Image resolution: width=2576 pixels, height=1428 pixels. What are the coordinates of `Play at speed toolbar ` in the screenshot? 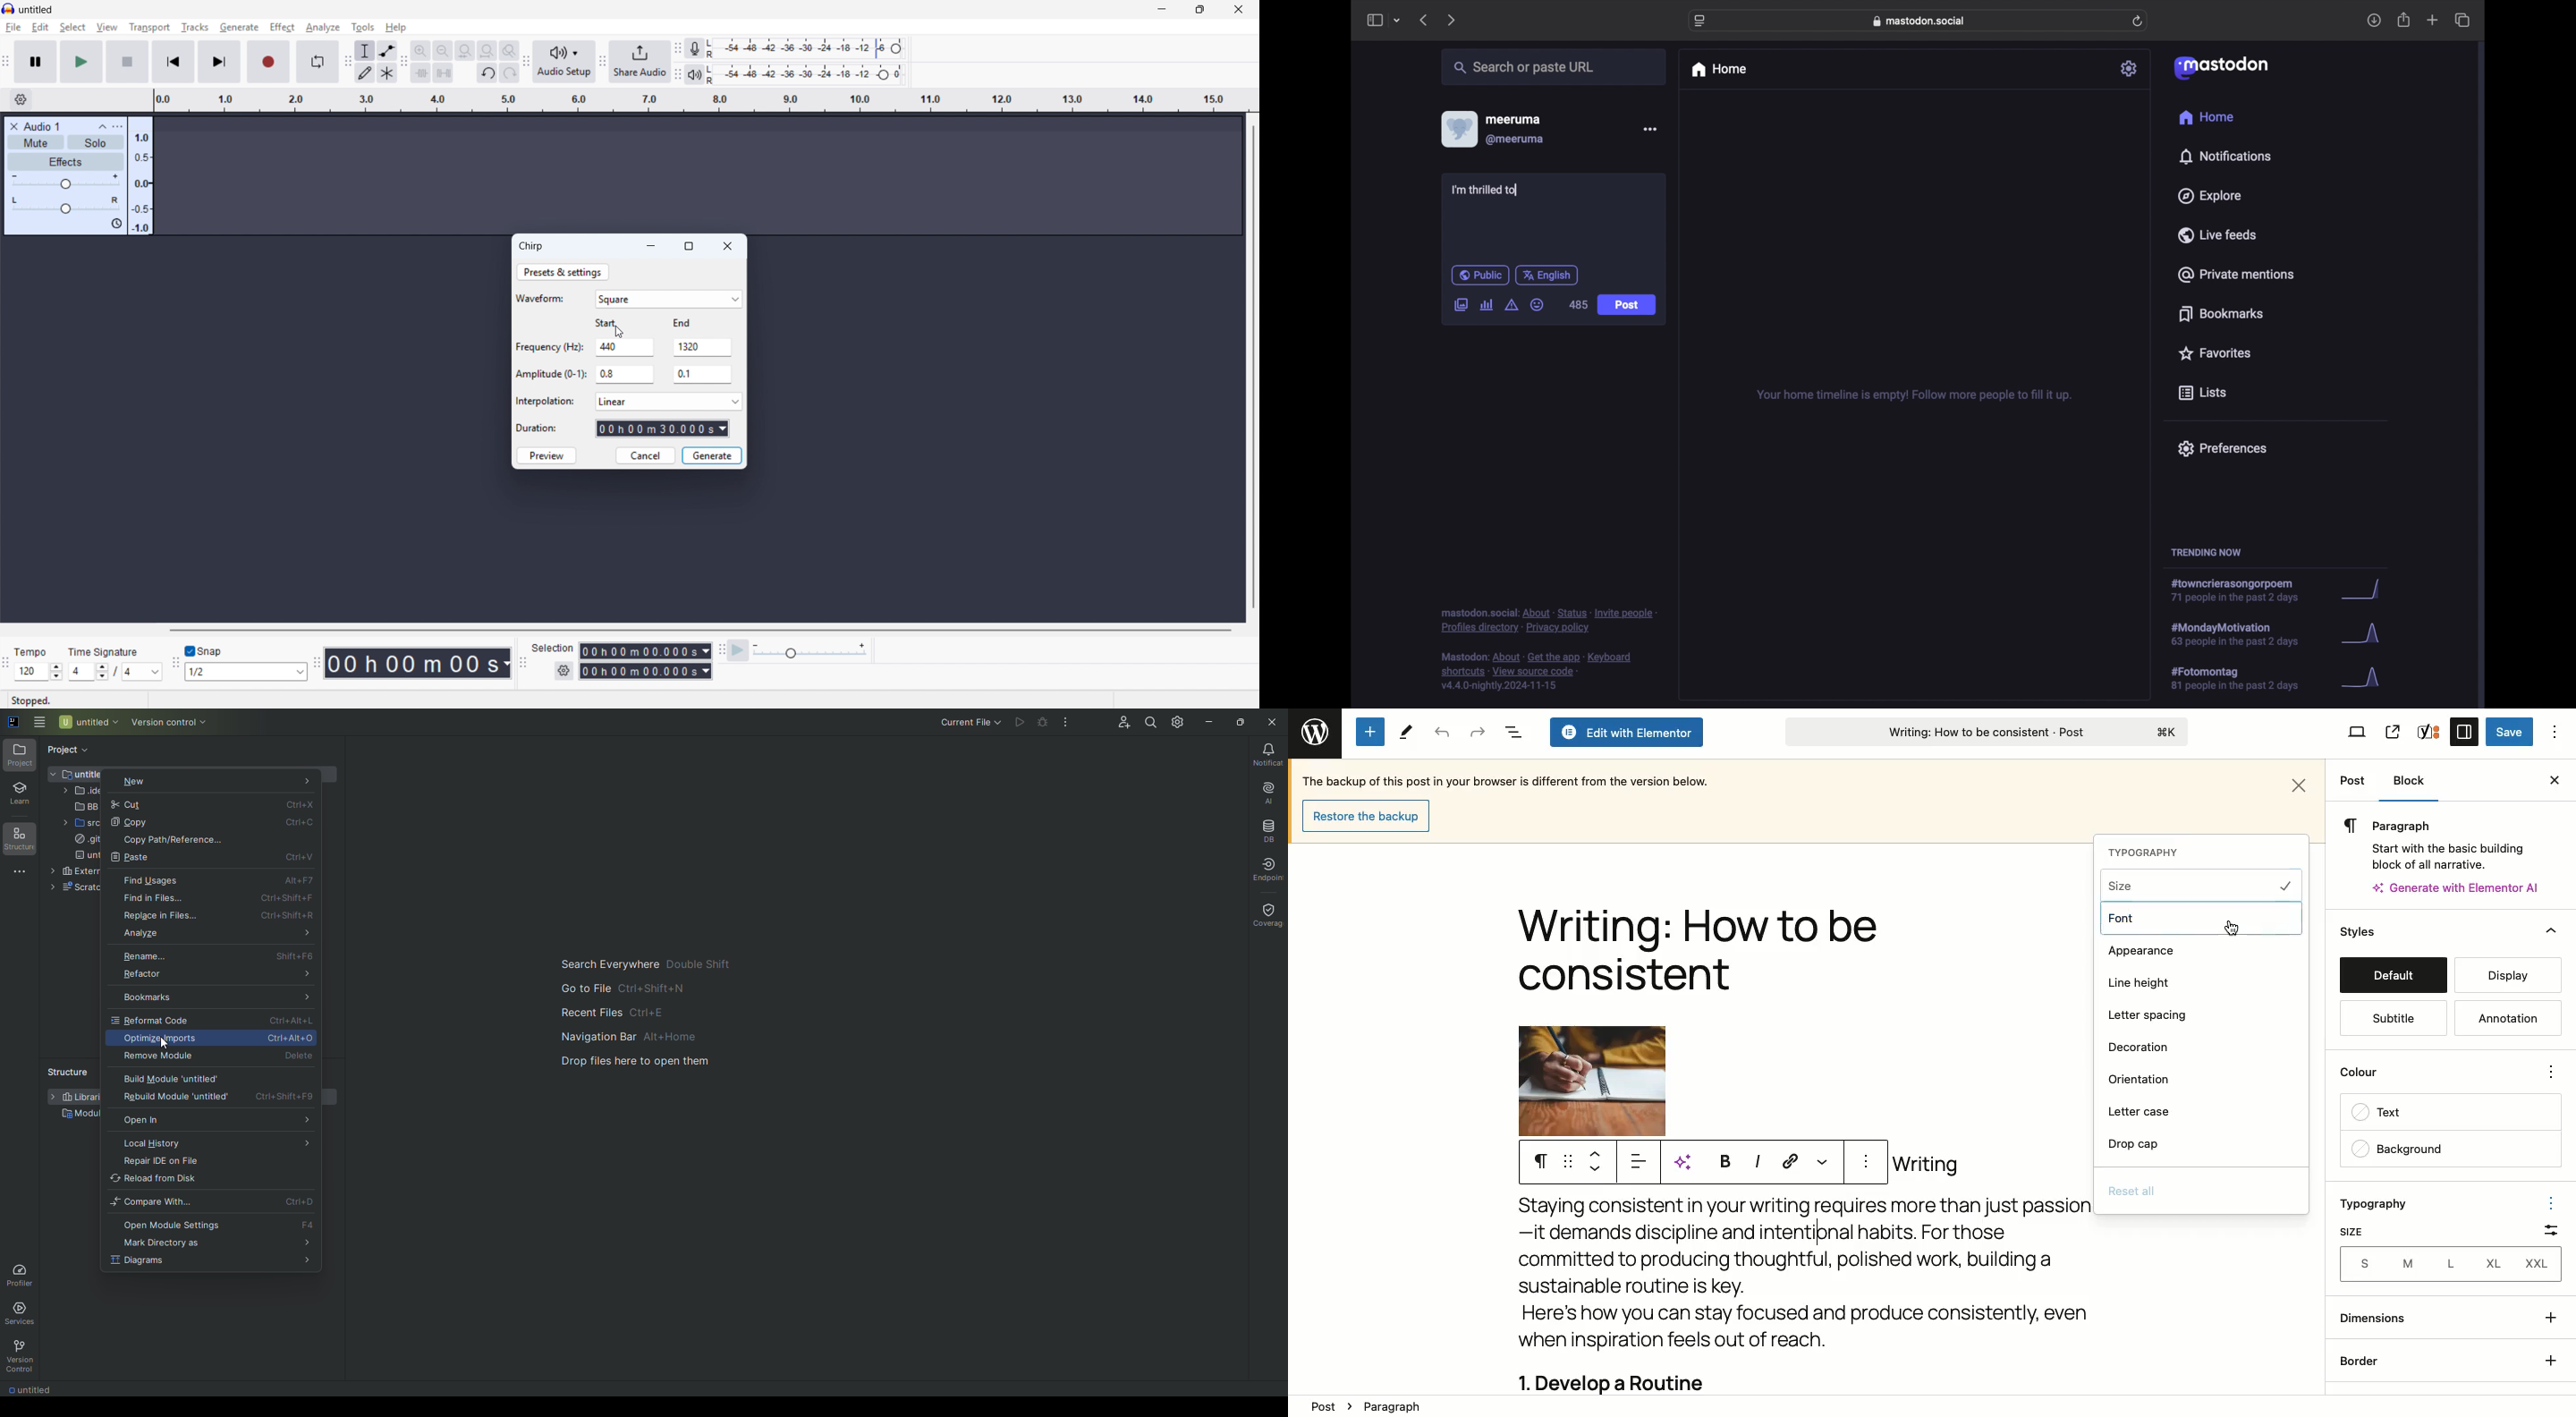 It's located at (722, 649).